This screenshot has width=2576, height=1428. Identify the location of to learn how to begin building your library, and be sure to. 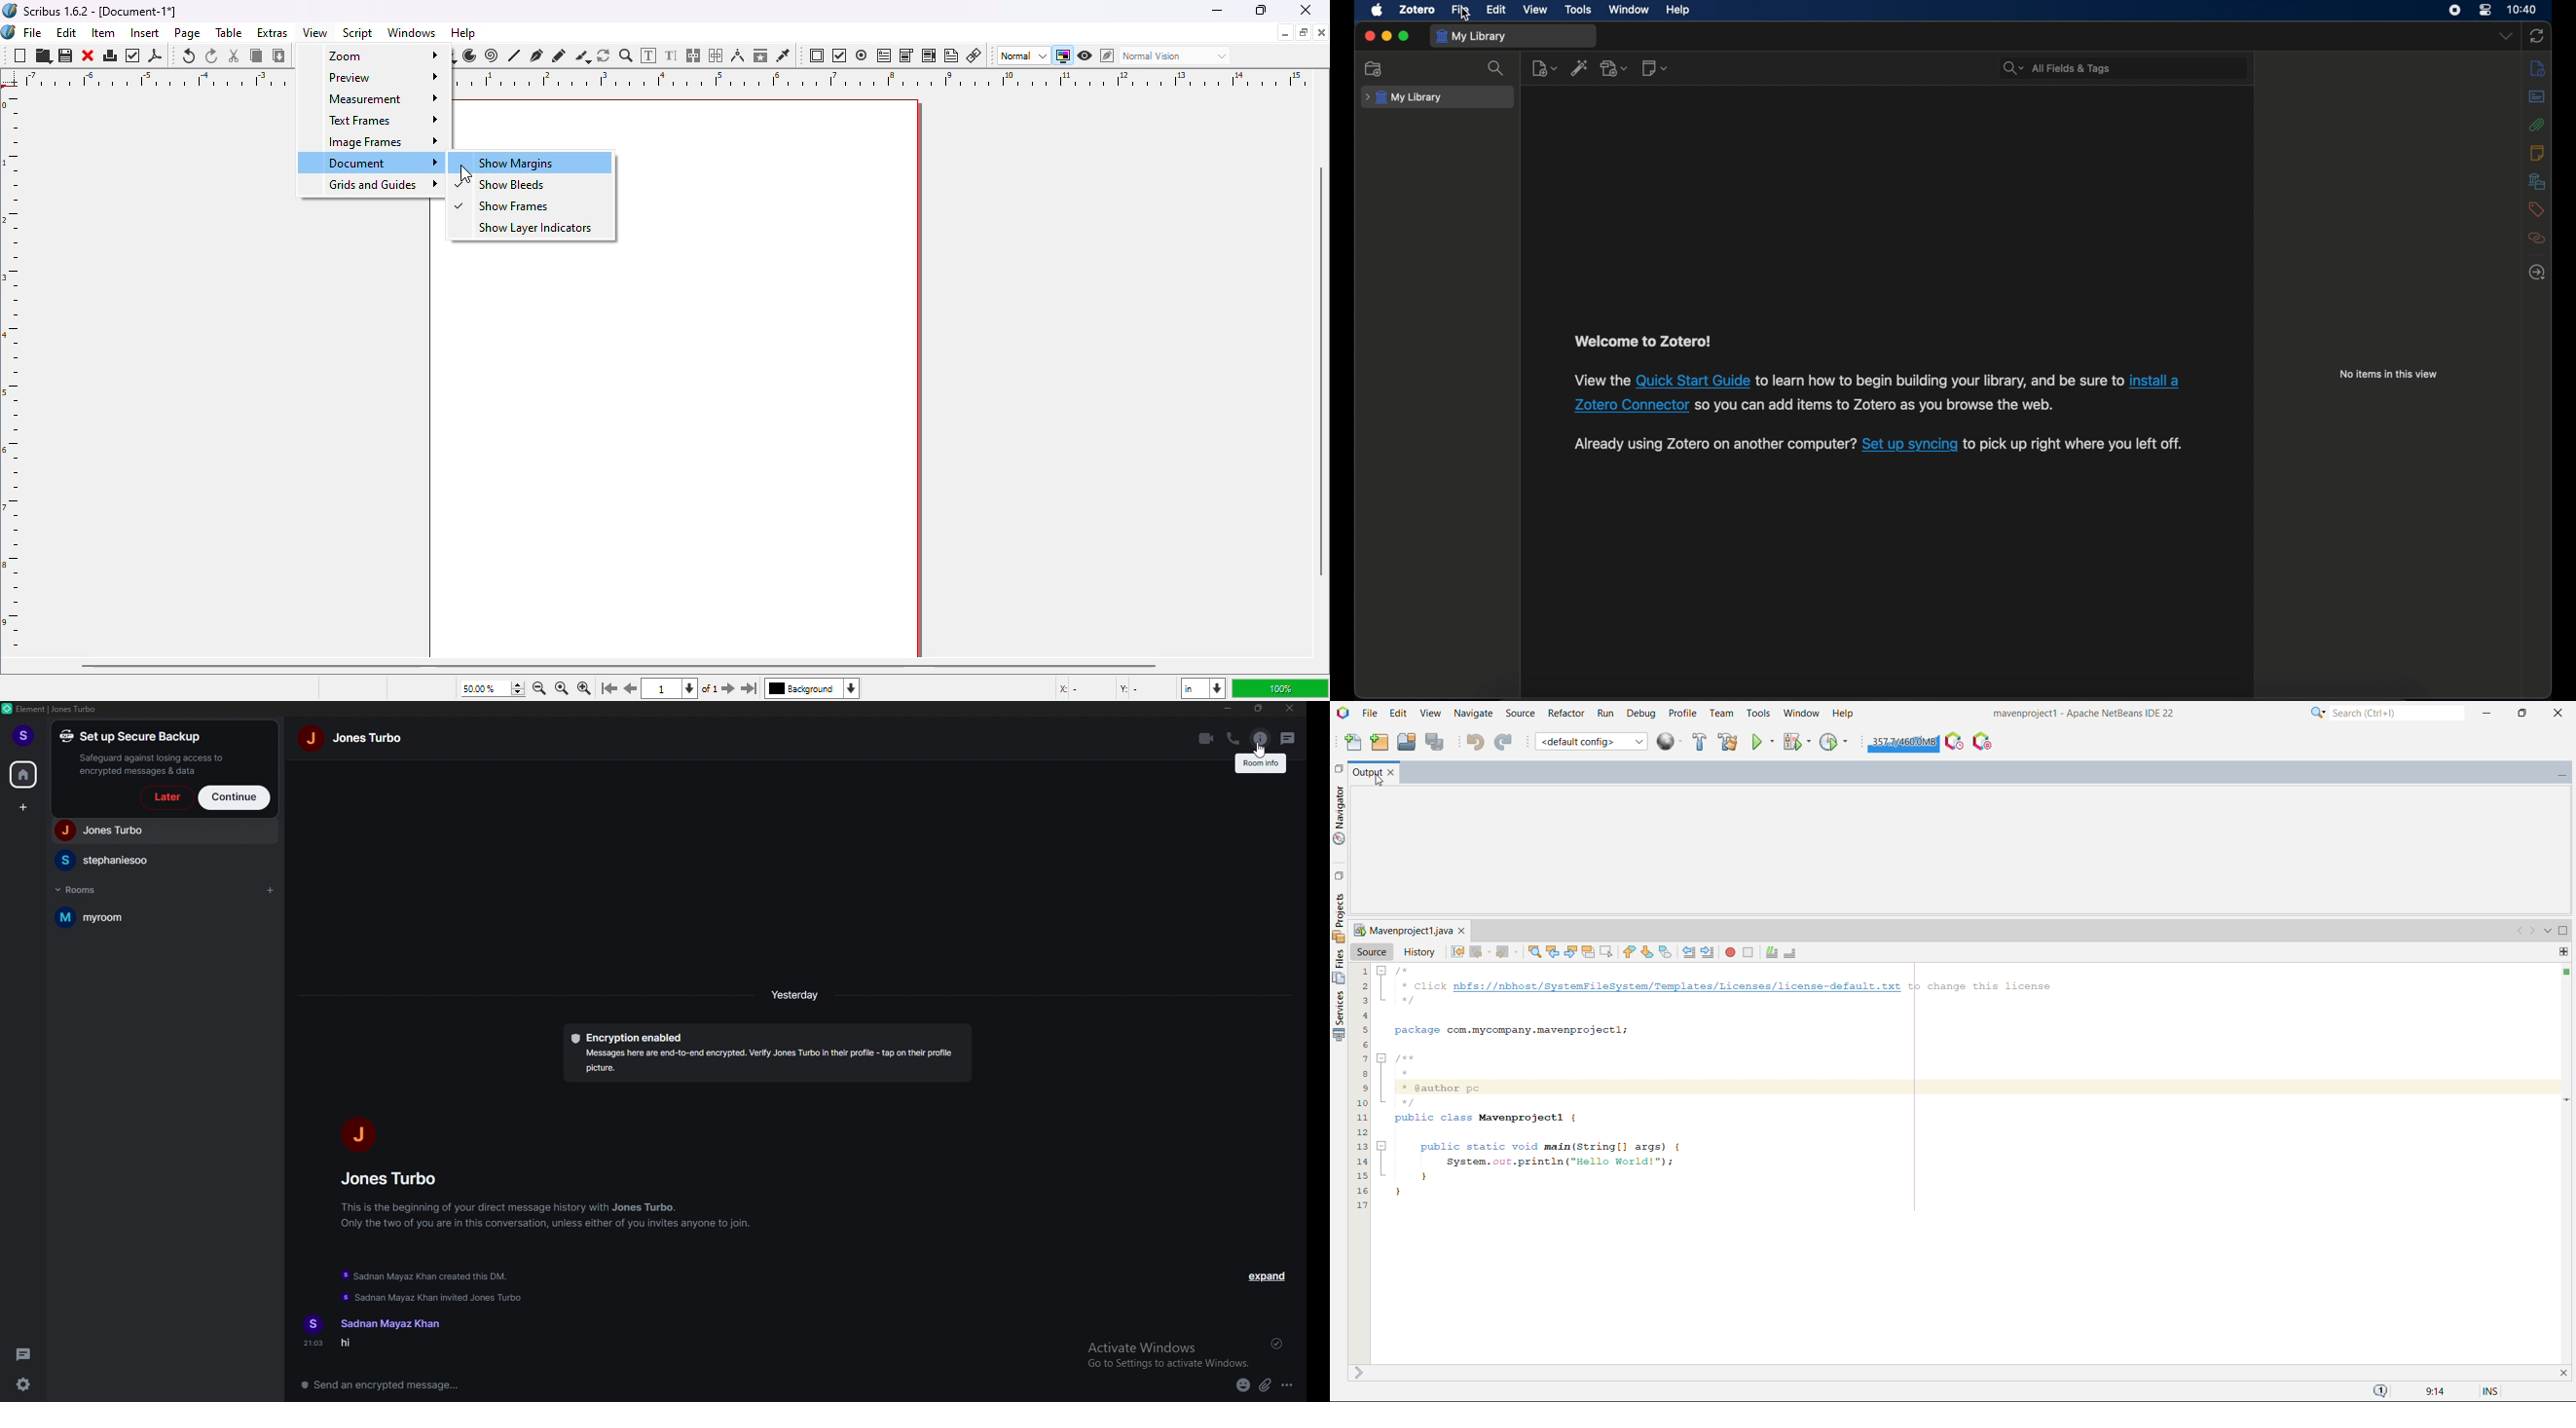
(1940, 381).